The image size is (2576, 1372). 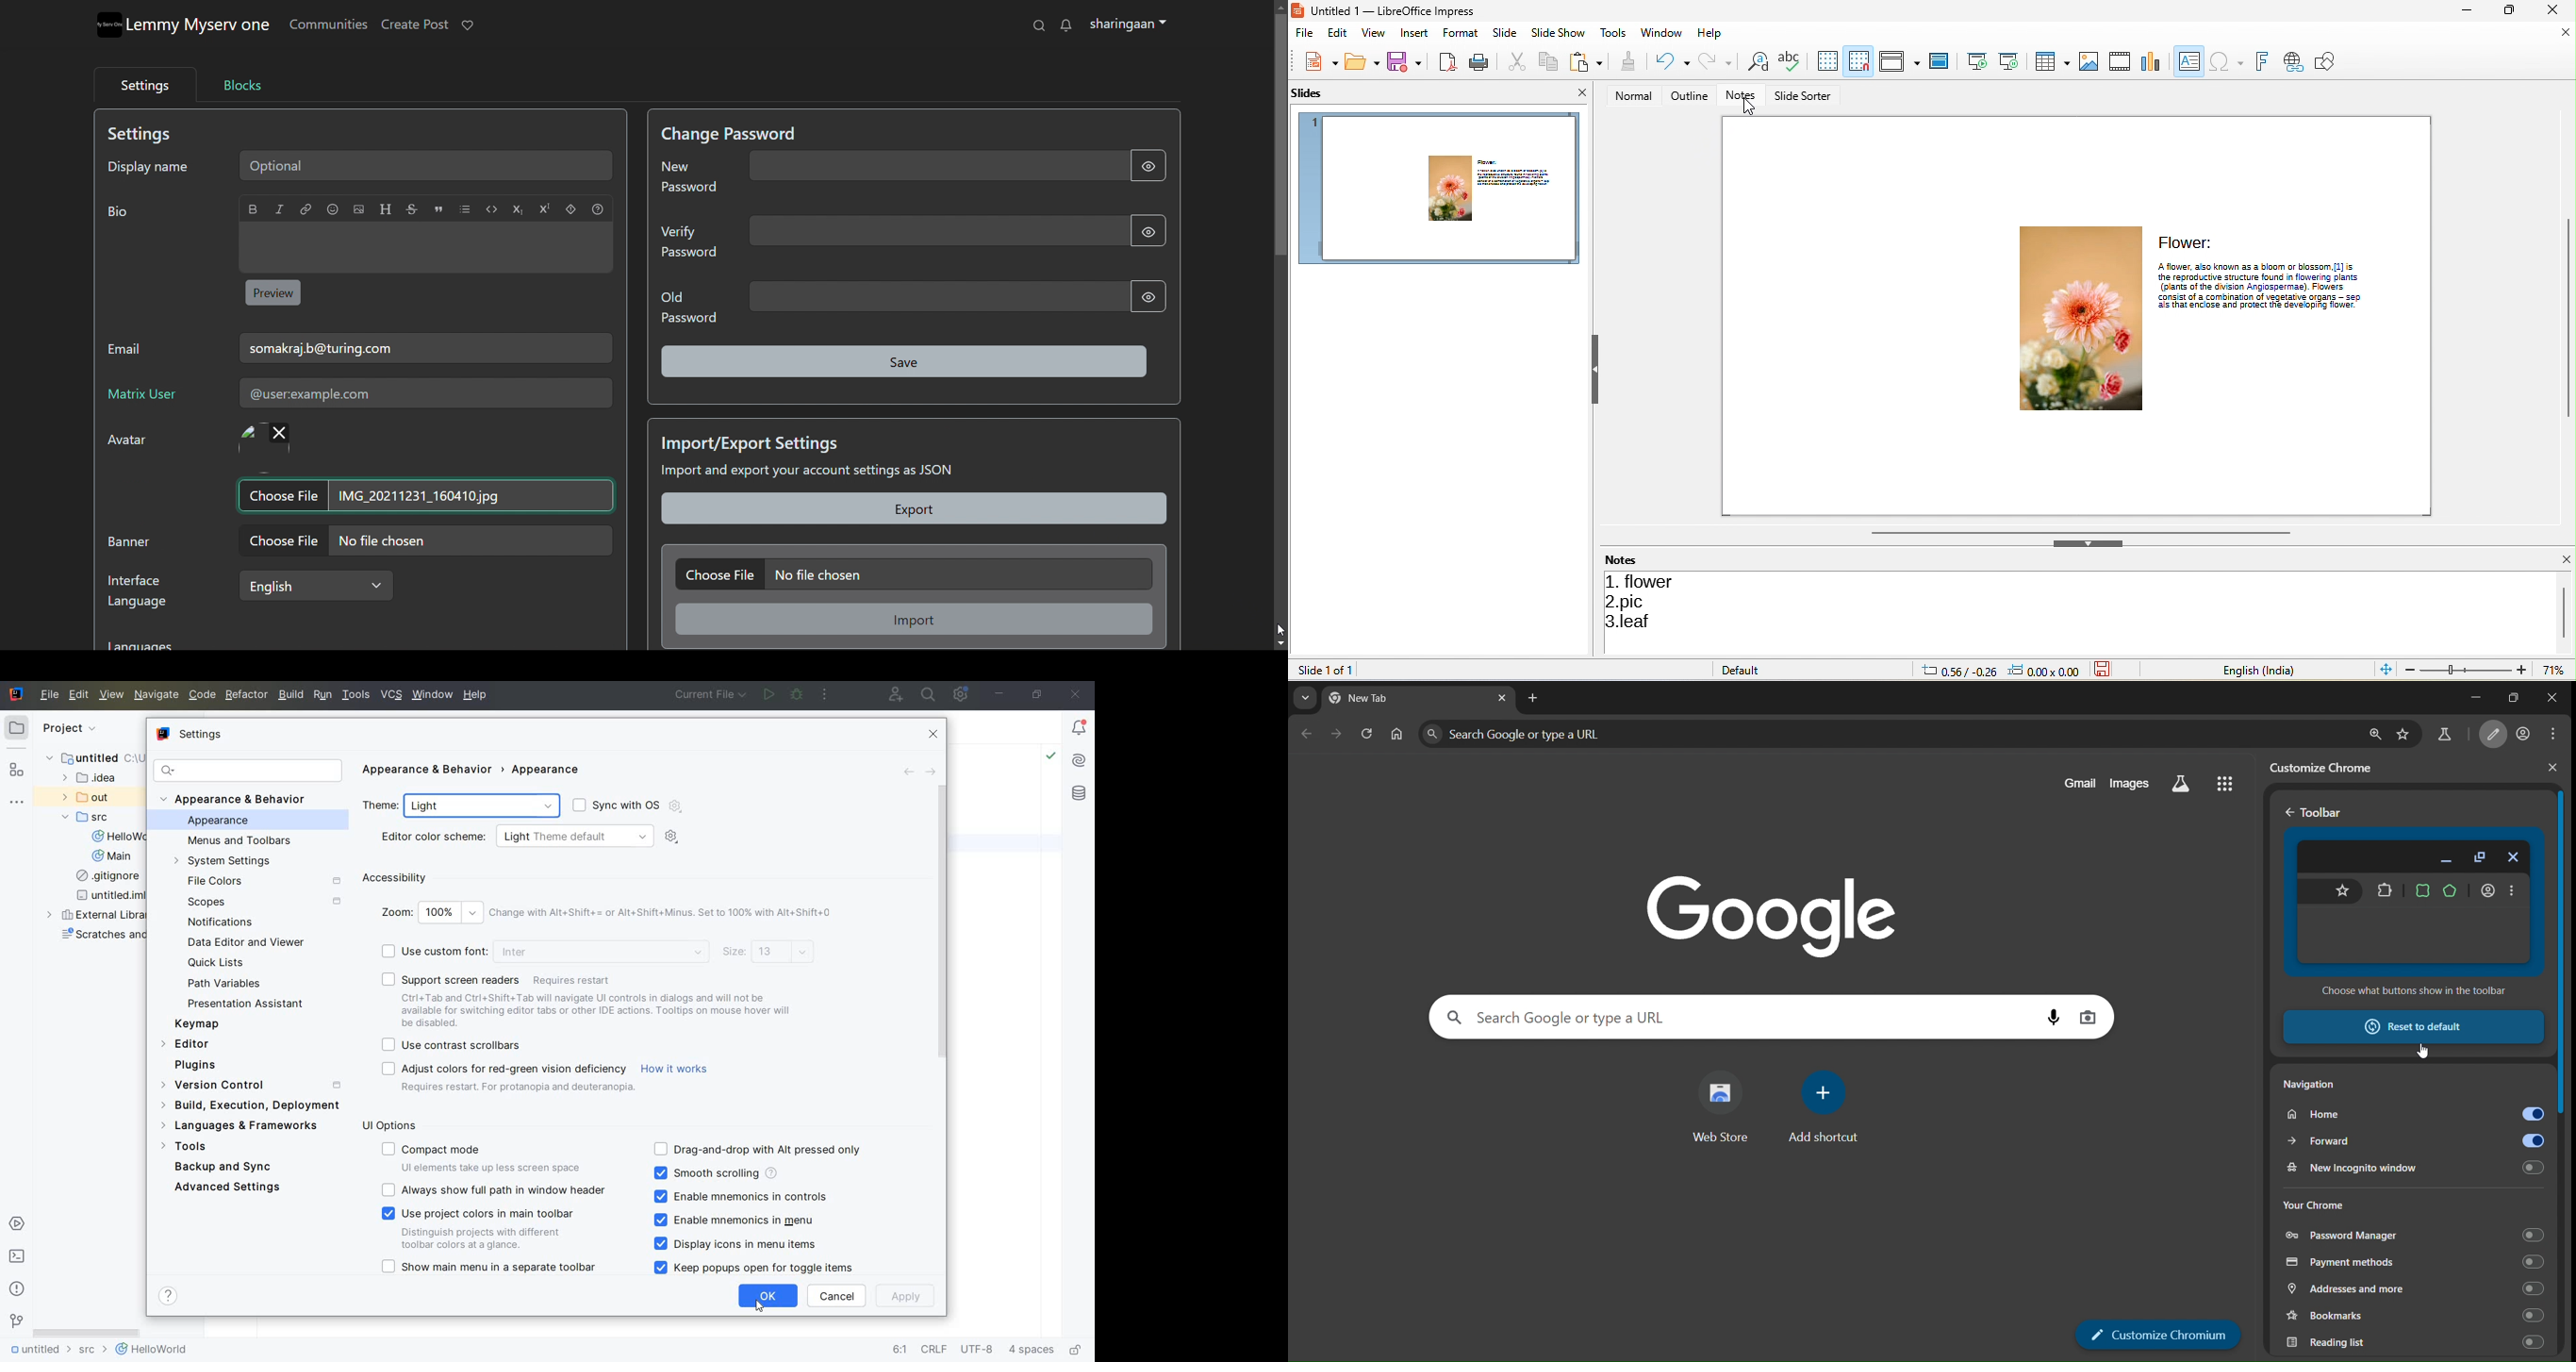 What do you see at coordinates (1712, 32) in the screenshot?
I see `help` at bounding box center [1712, 32].